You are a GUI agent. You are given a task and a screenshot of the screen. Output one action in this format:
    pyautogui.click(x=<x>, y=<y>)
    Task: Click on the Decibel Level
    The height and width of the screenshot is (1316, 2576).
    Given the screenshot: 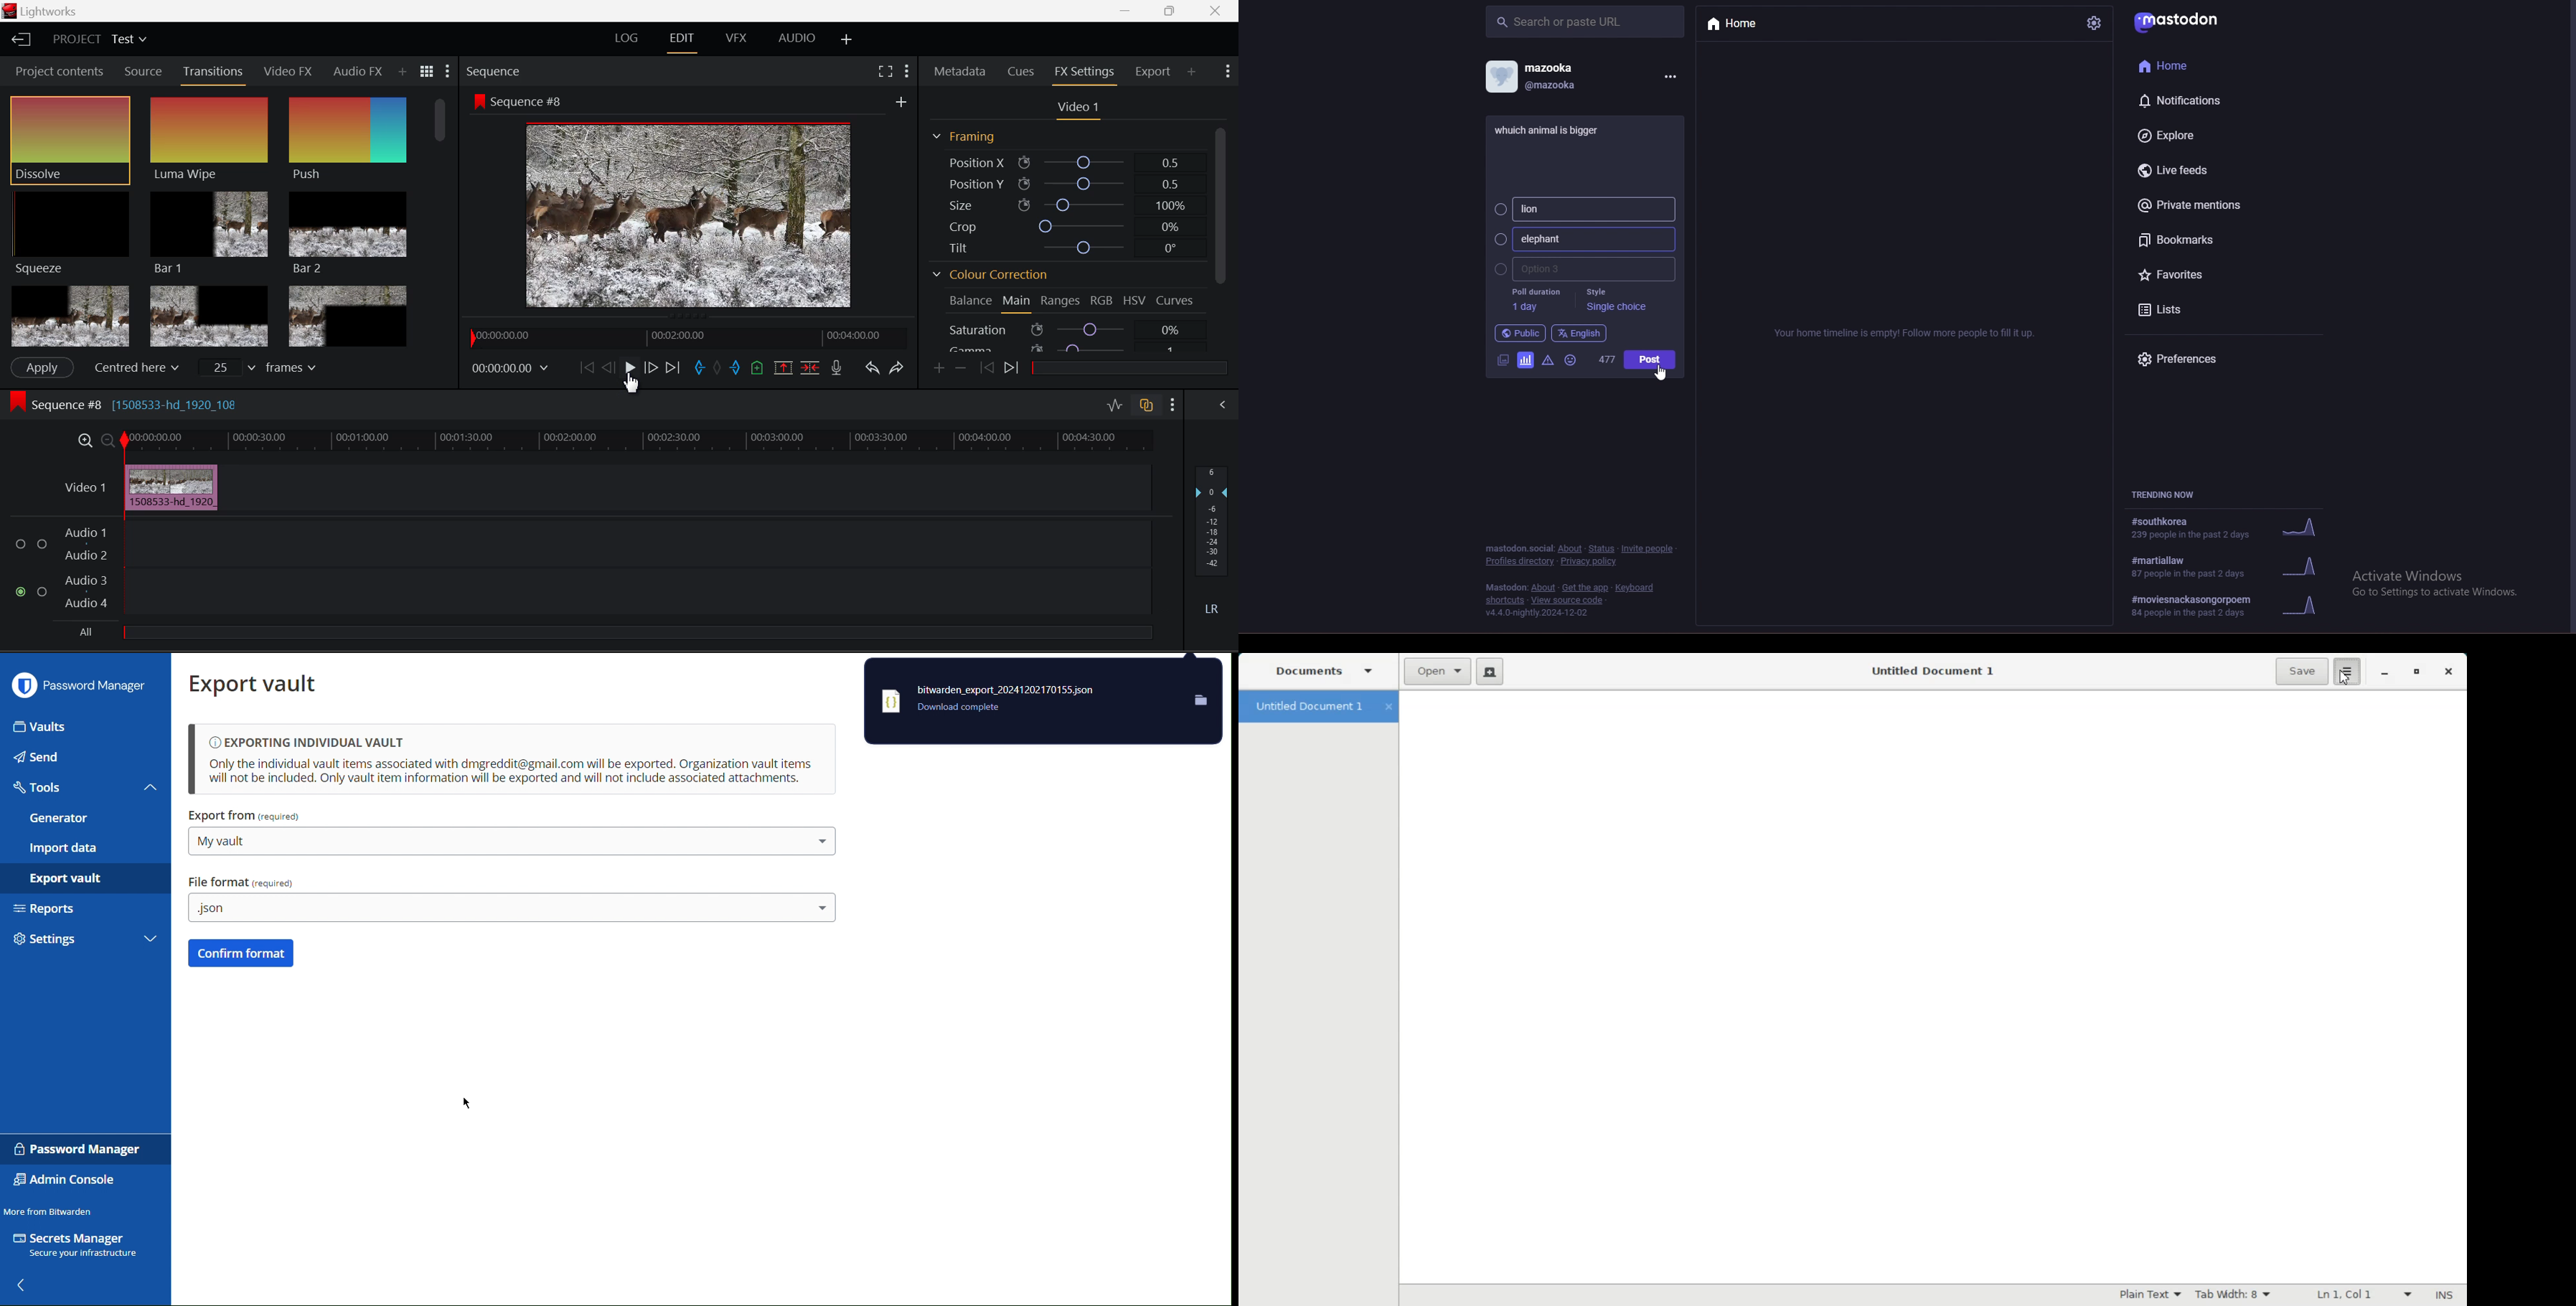 What is the action you would take?
    pyautogui.click(x=1214, y=543)
    